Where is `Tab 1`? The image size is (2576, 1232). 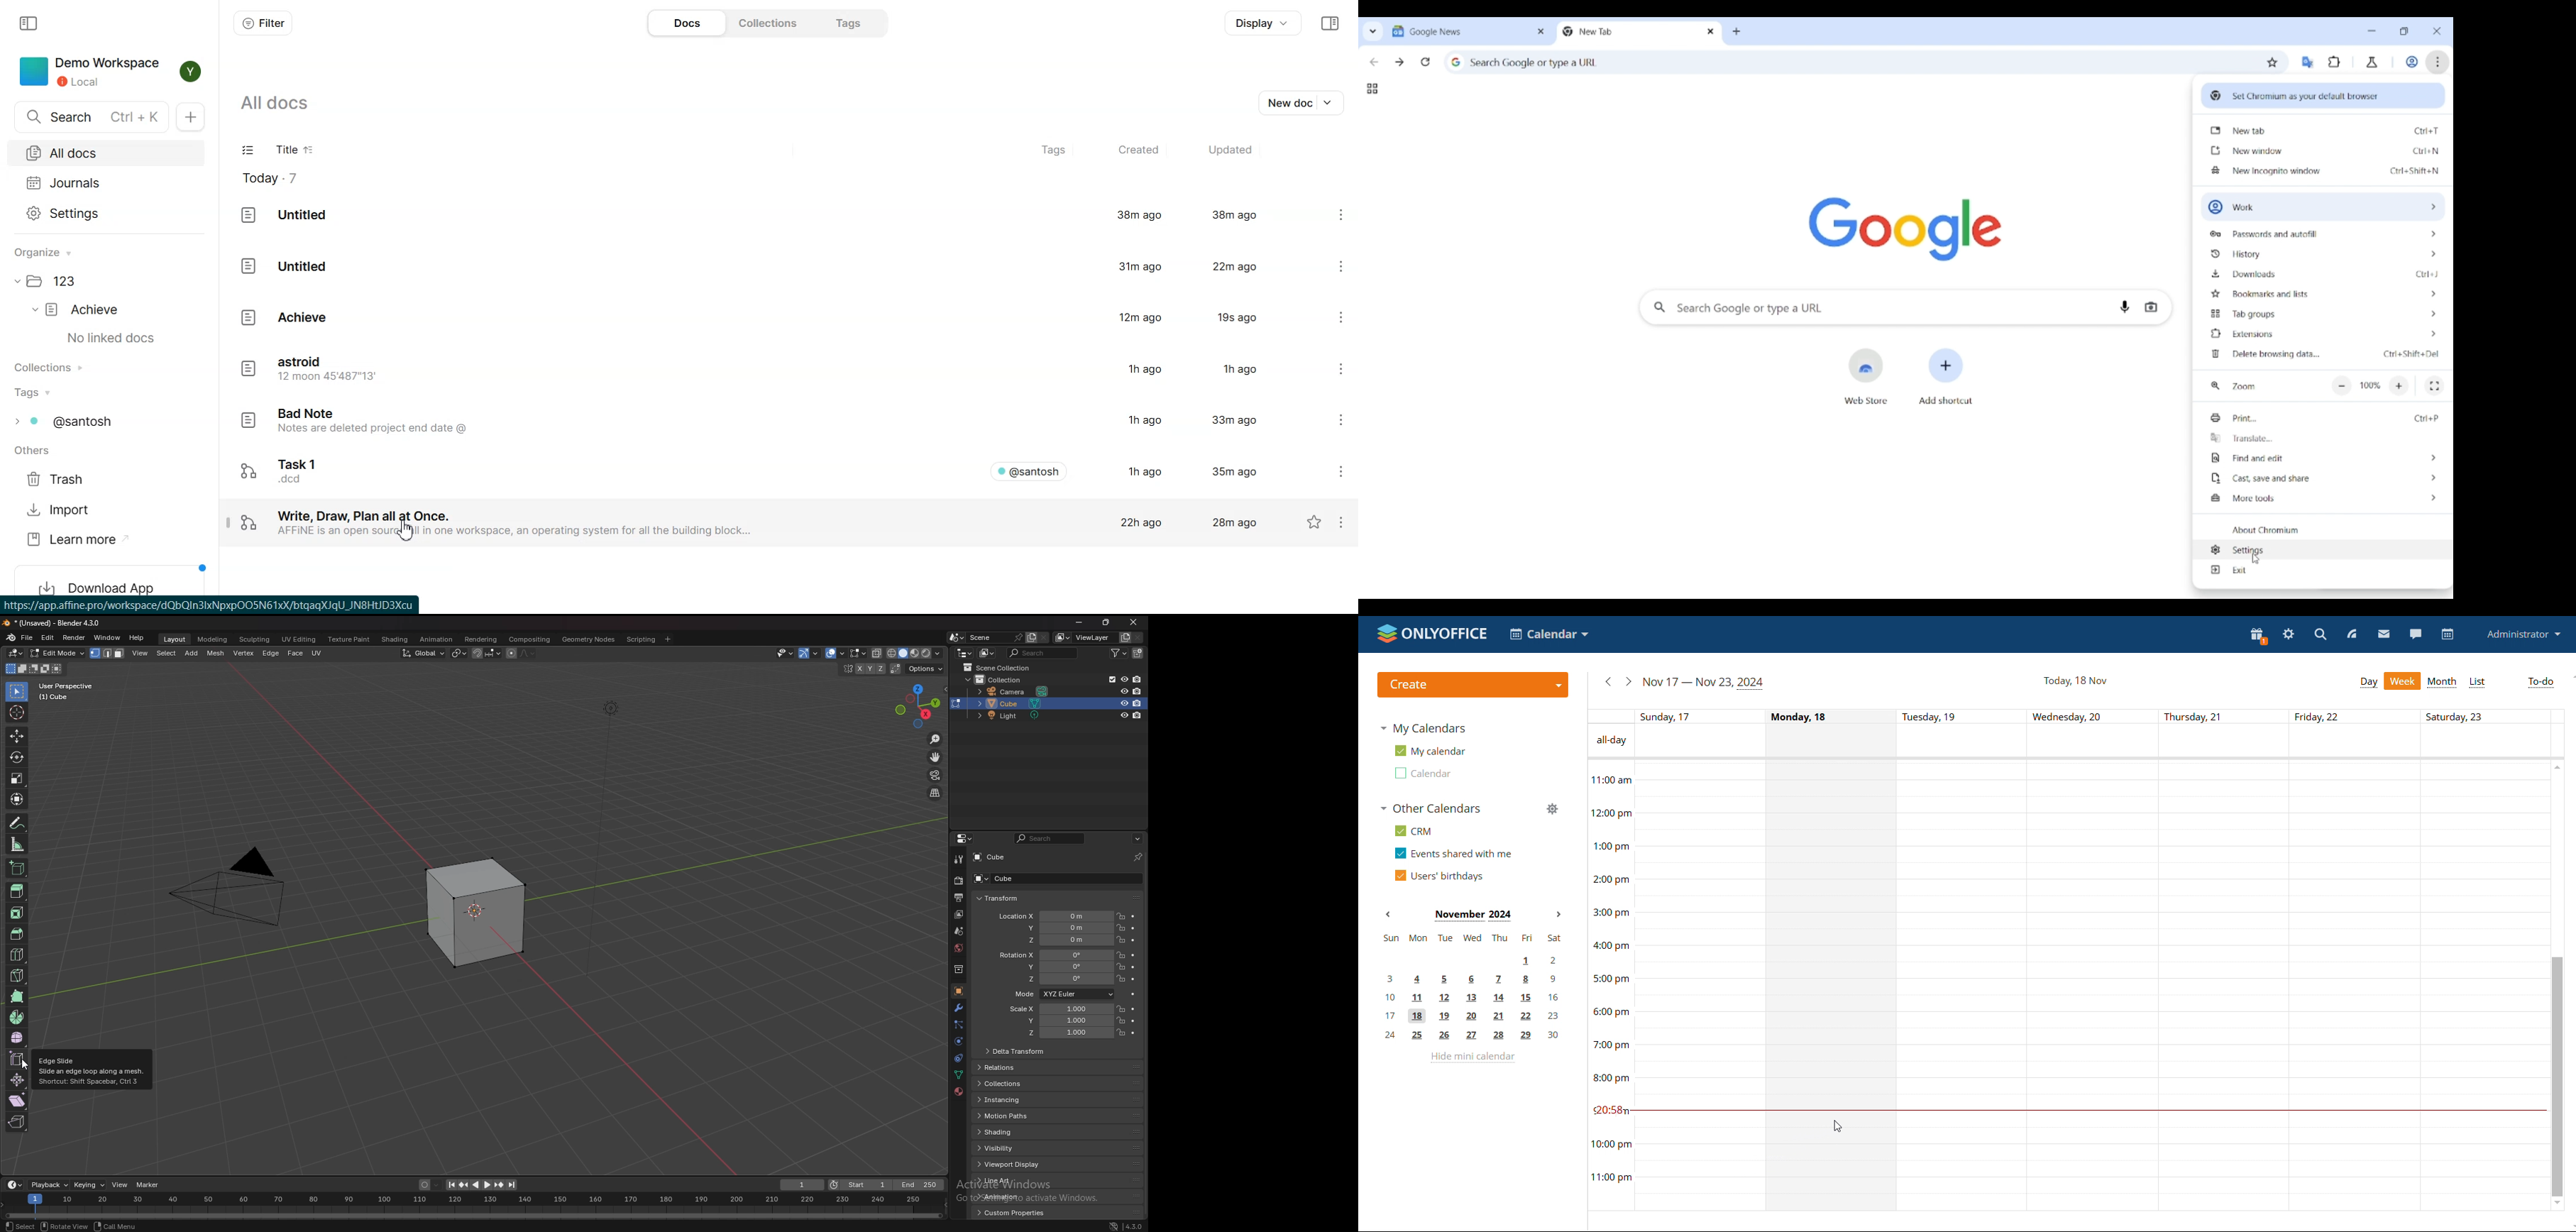
Tab 1 is located at coordinates (1460, 31).